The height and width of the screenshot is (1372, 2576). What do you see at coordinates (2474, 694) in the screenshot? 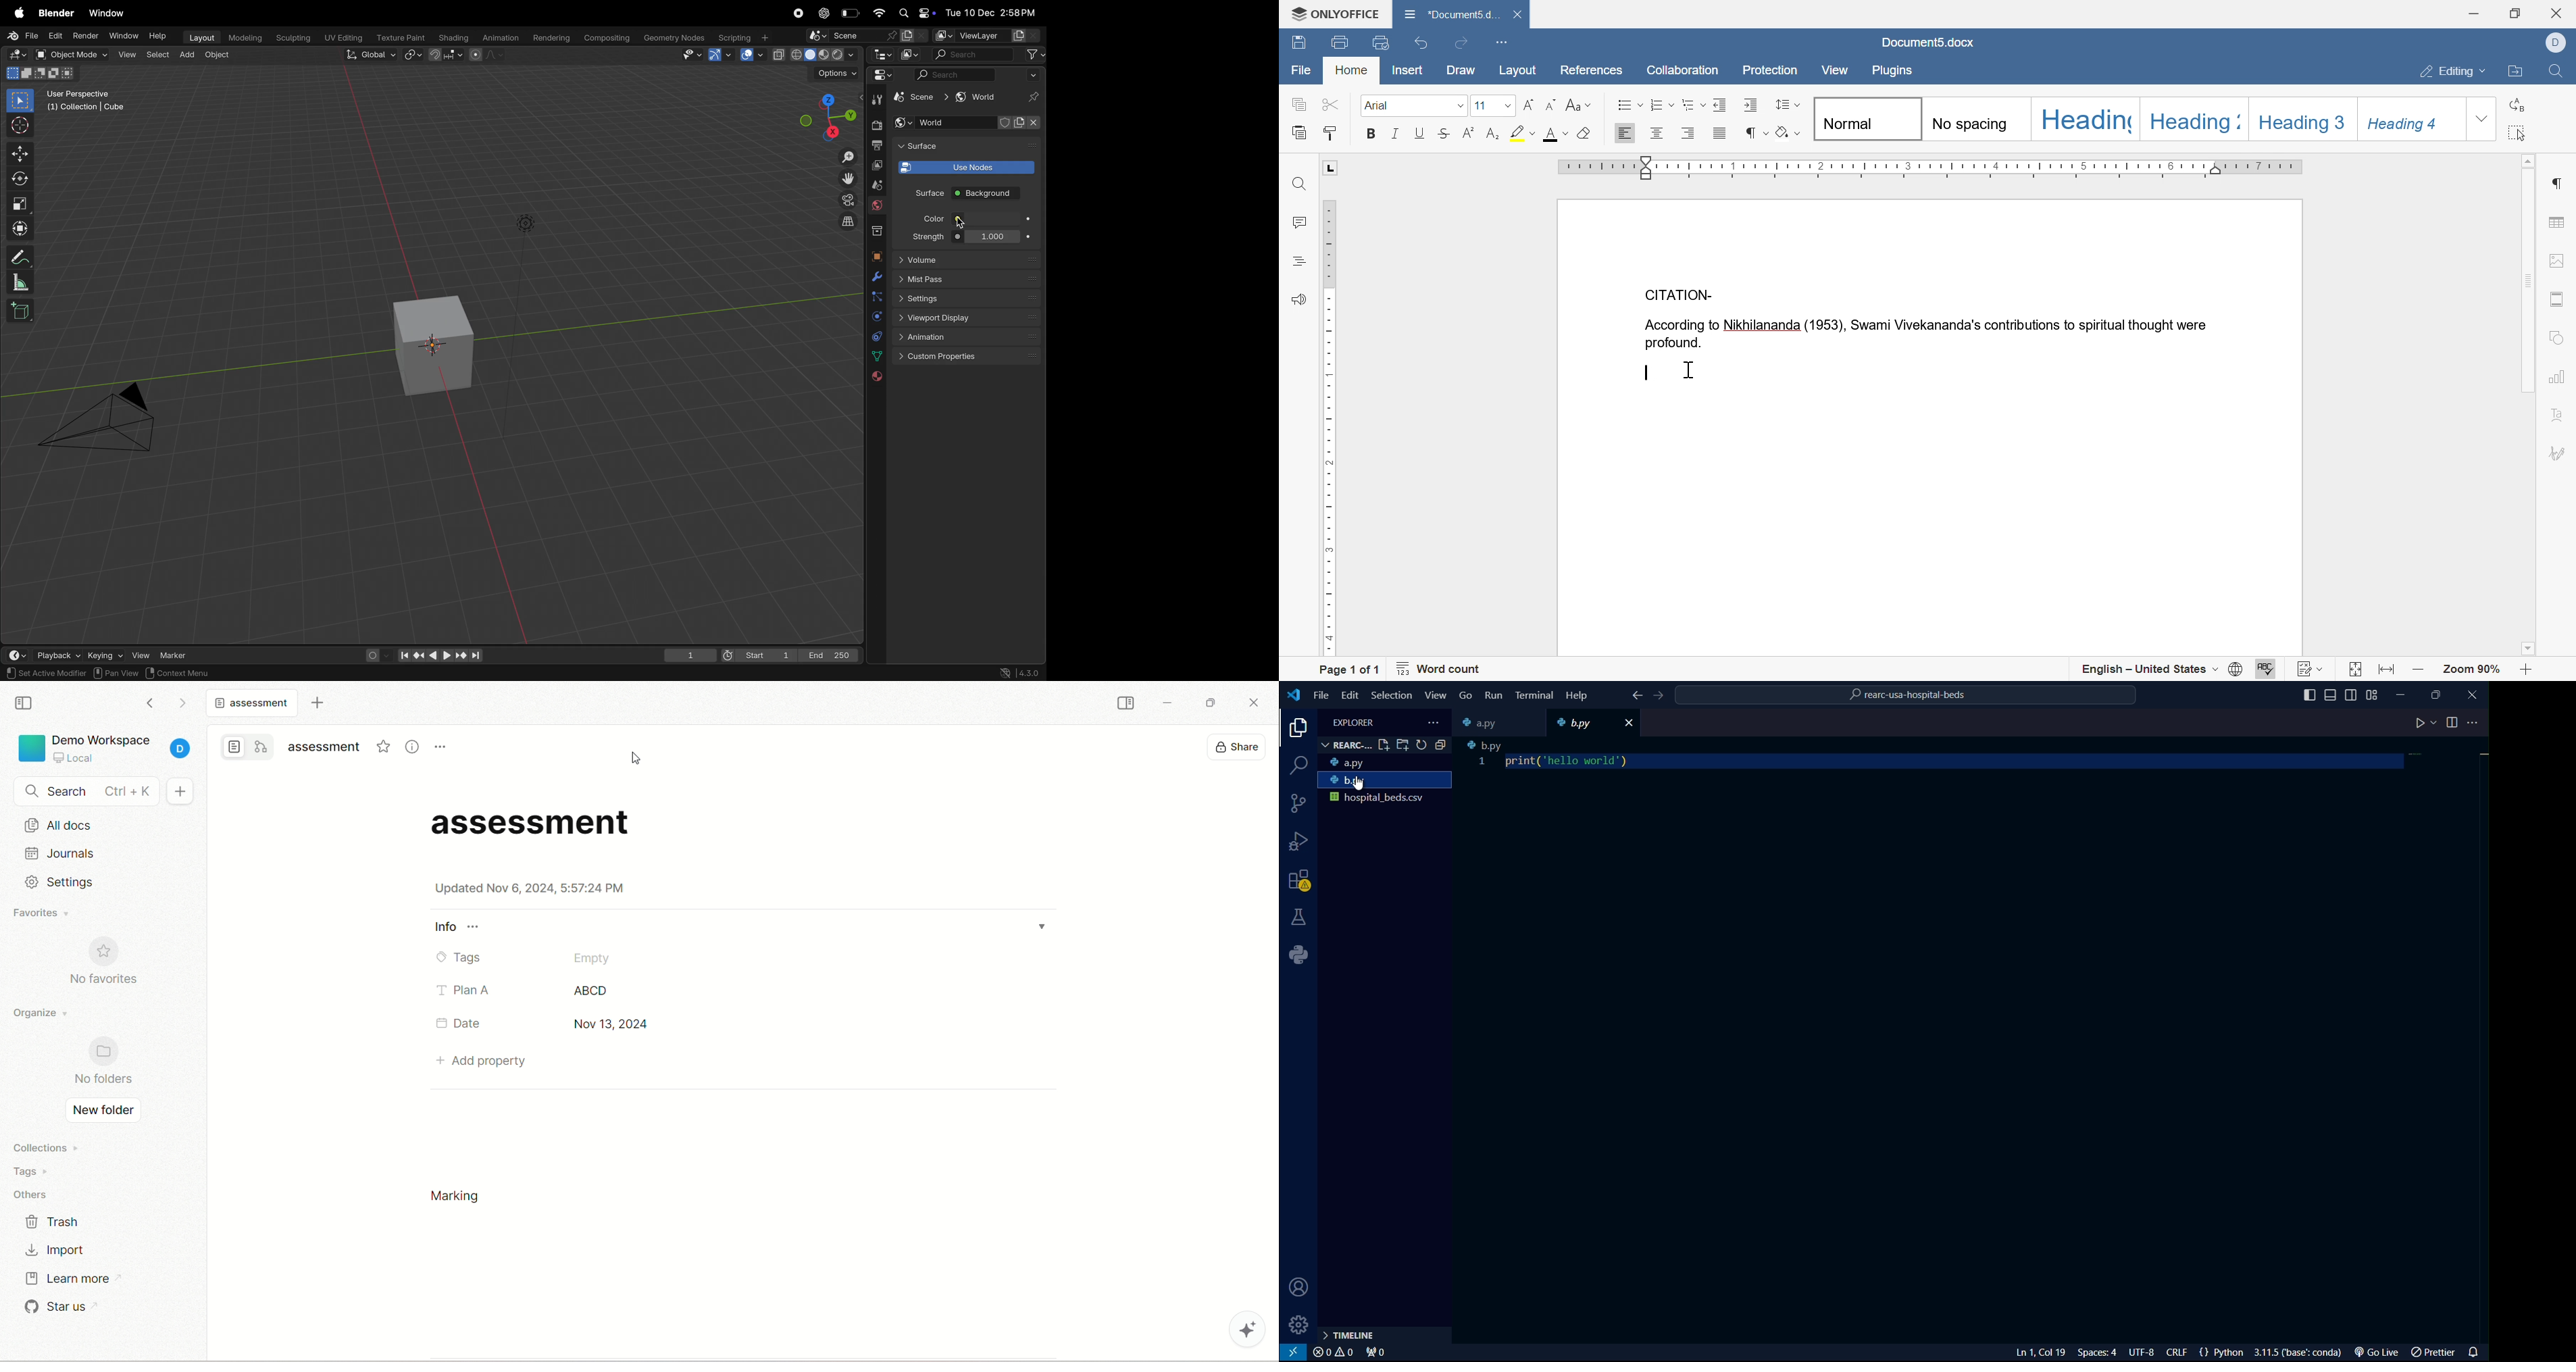
I see `close app` at bounding box center [2474, 694].